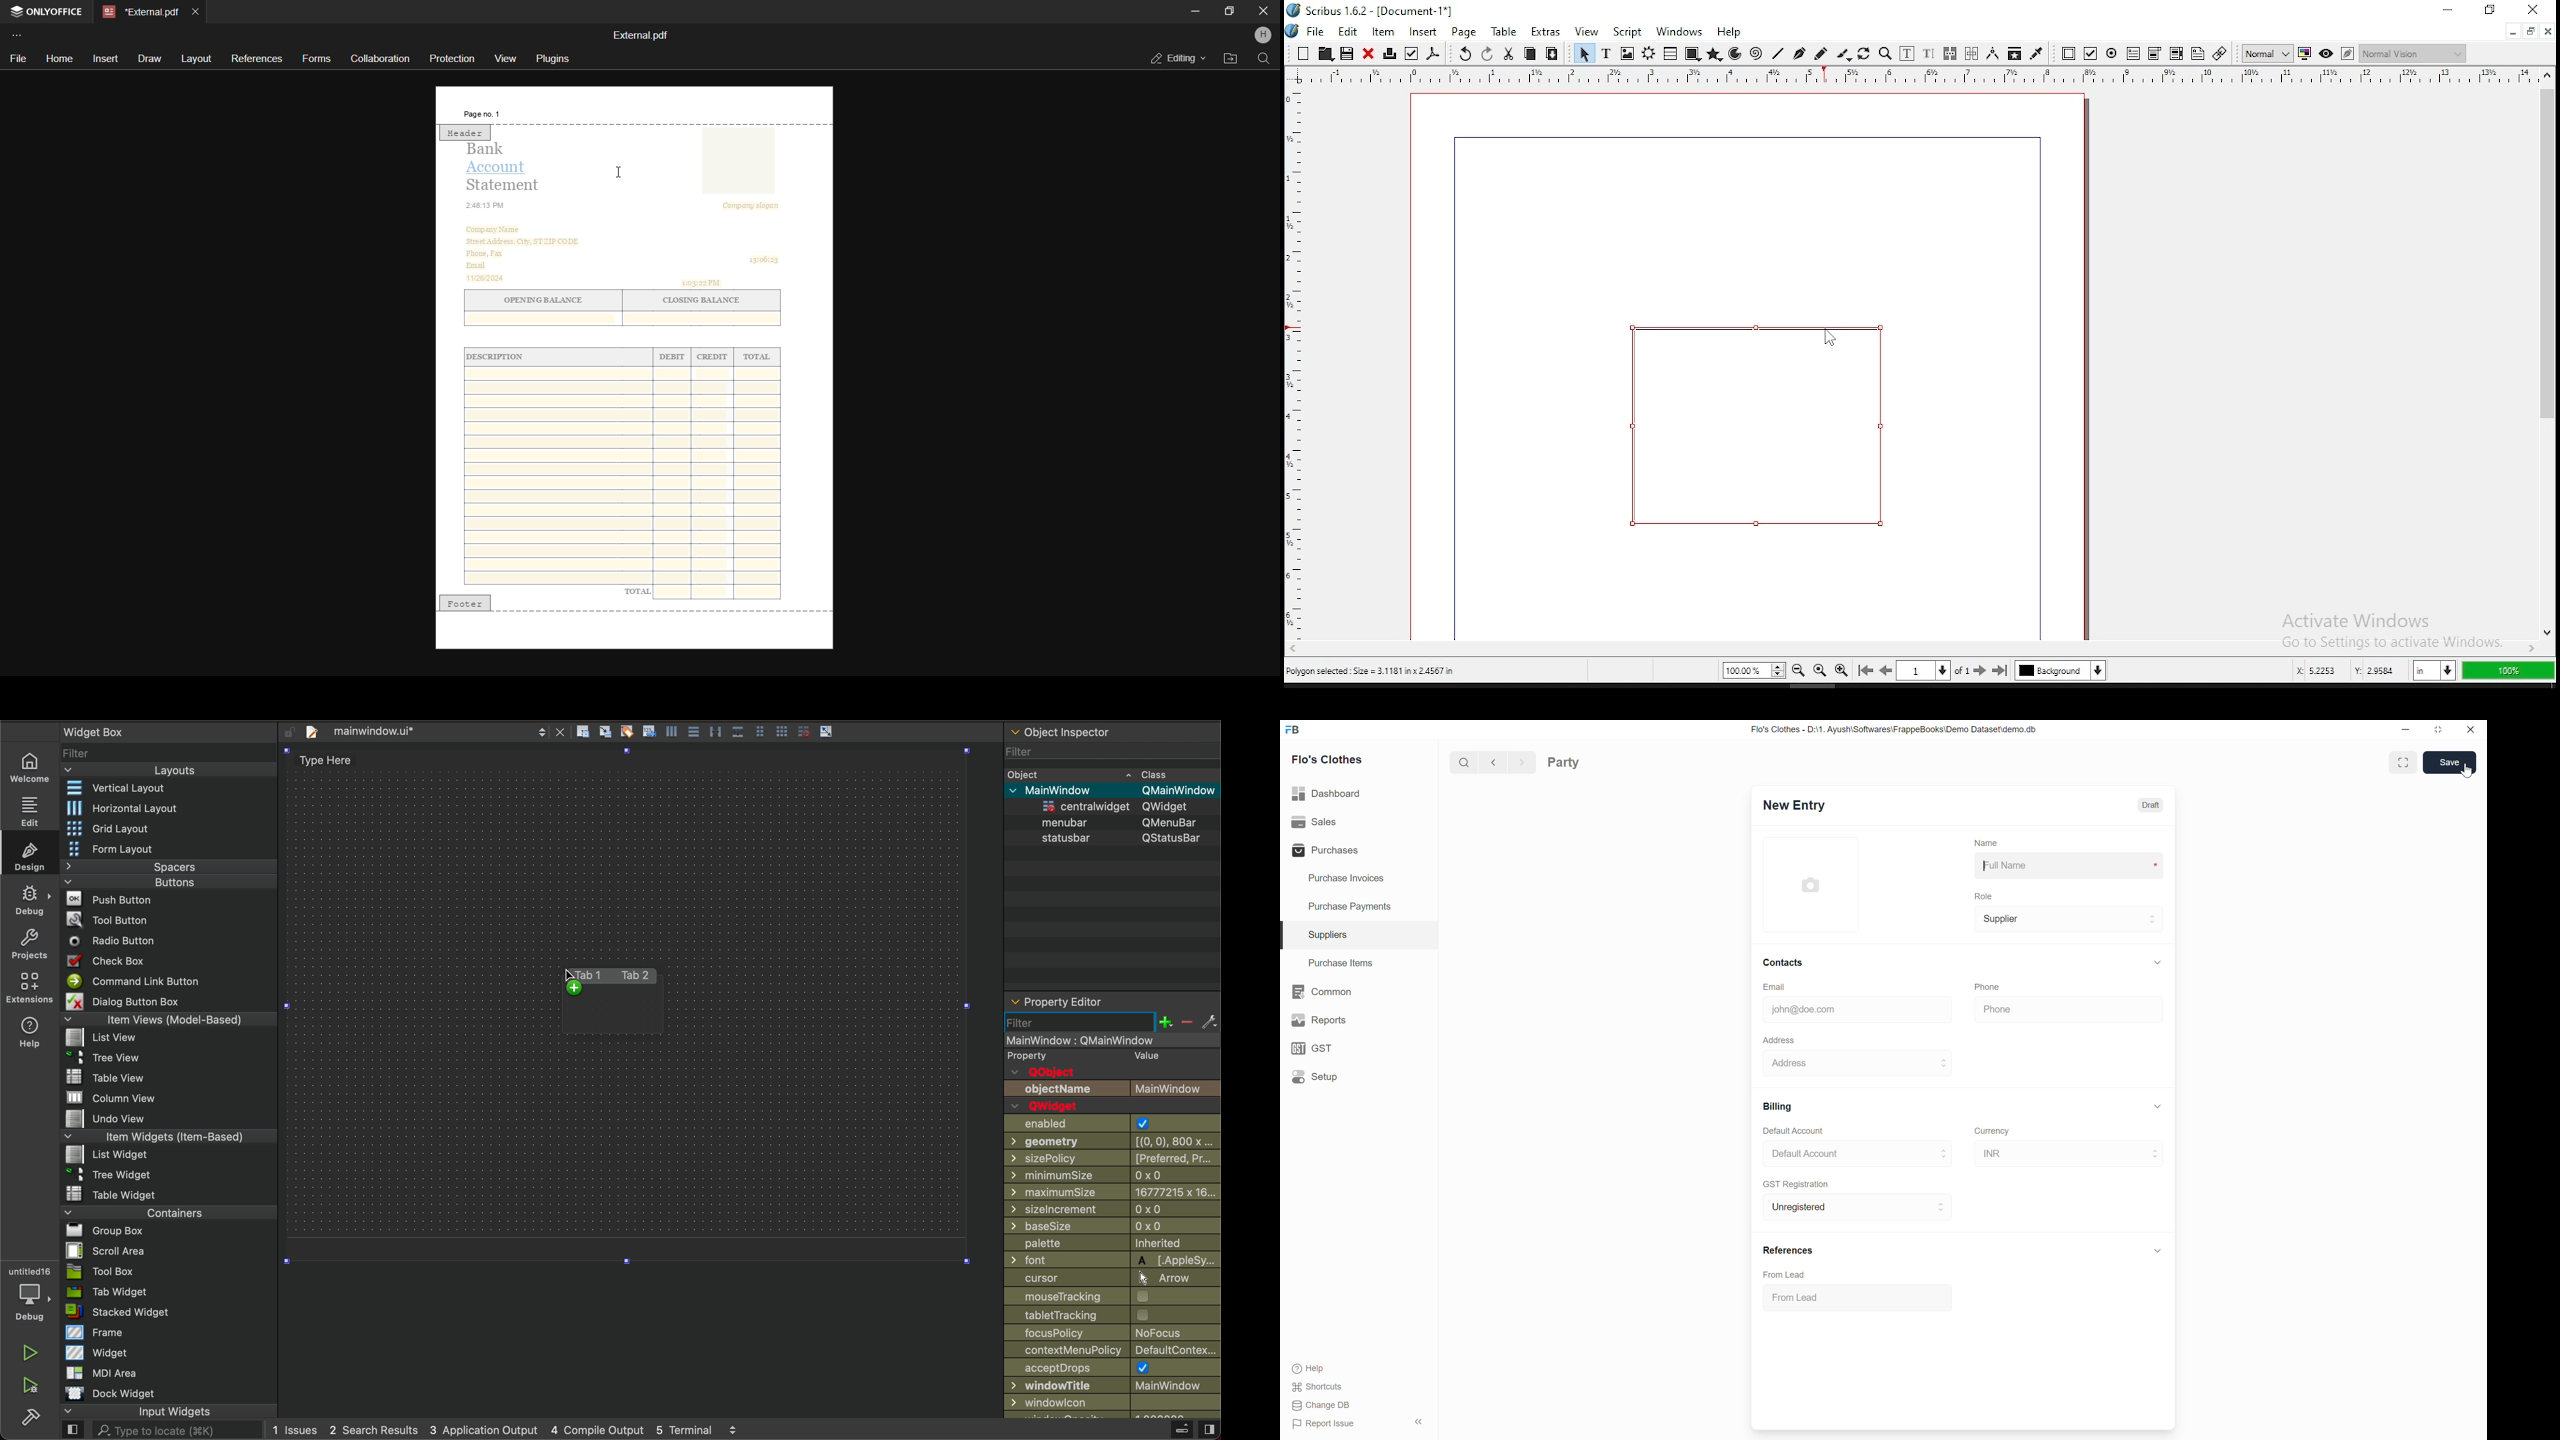 The height and width of the screenshot is (1456, 2576). Describe the element at coordinates (48, 13) in the screenshot. I see `OnlyOffice application tab` at that location.